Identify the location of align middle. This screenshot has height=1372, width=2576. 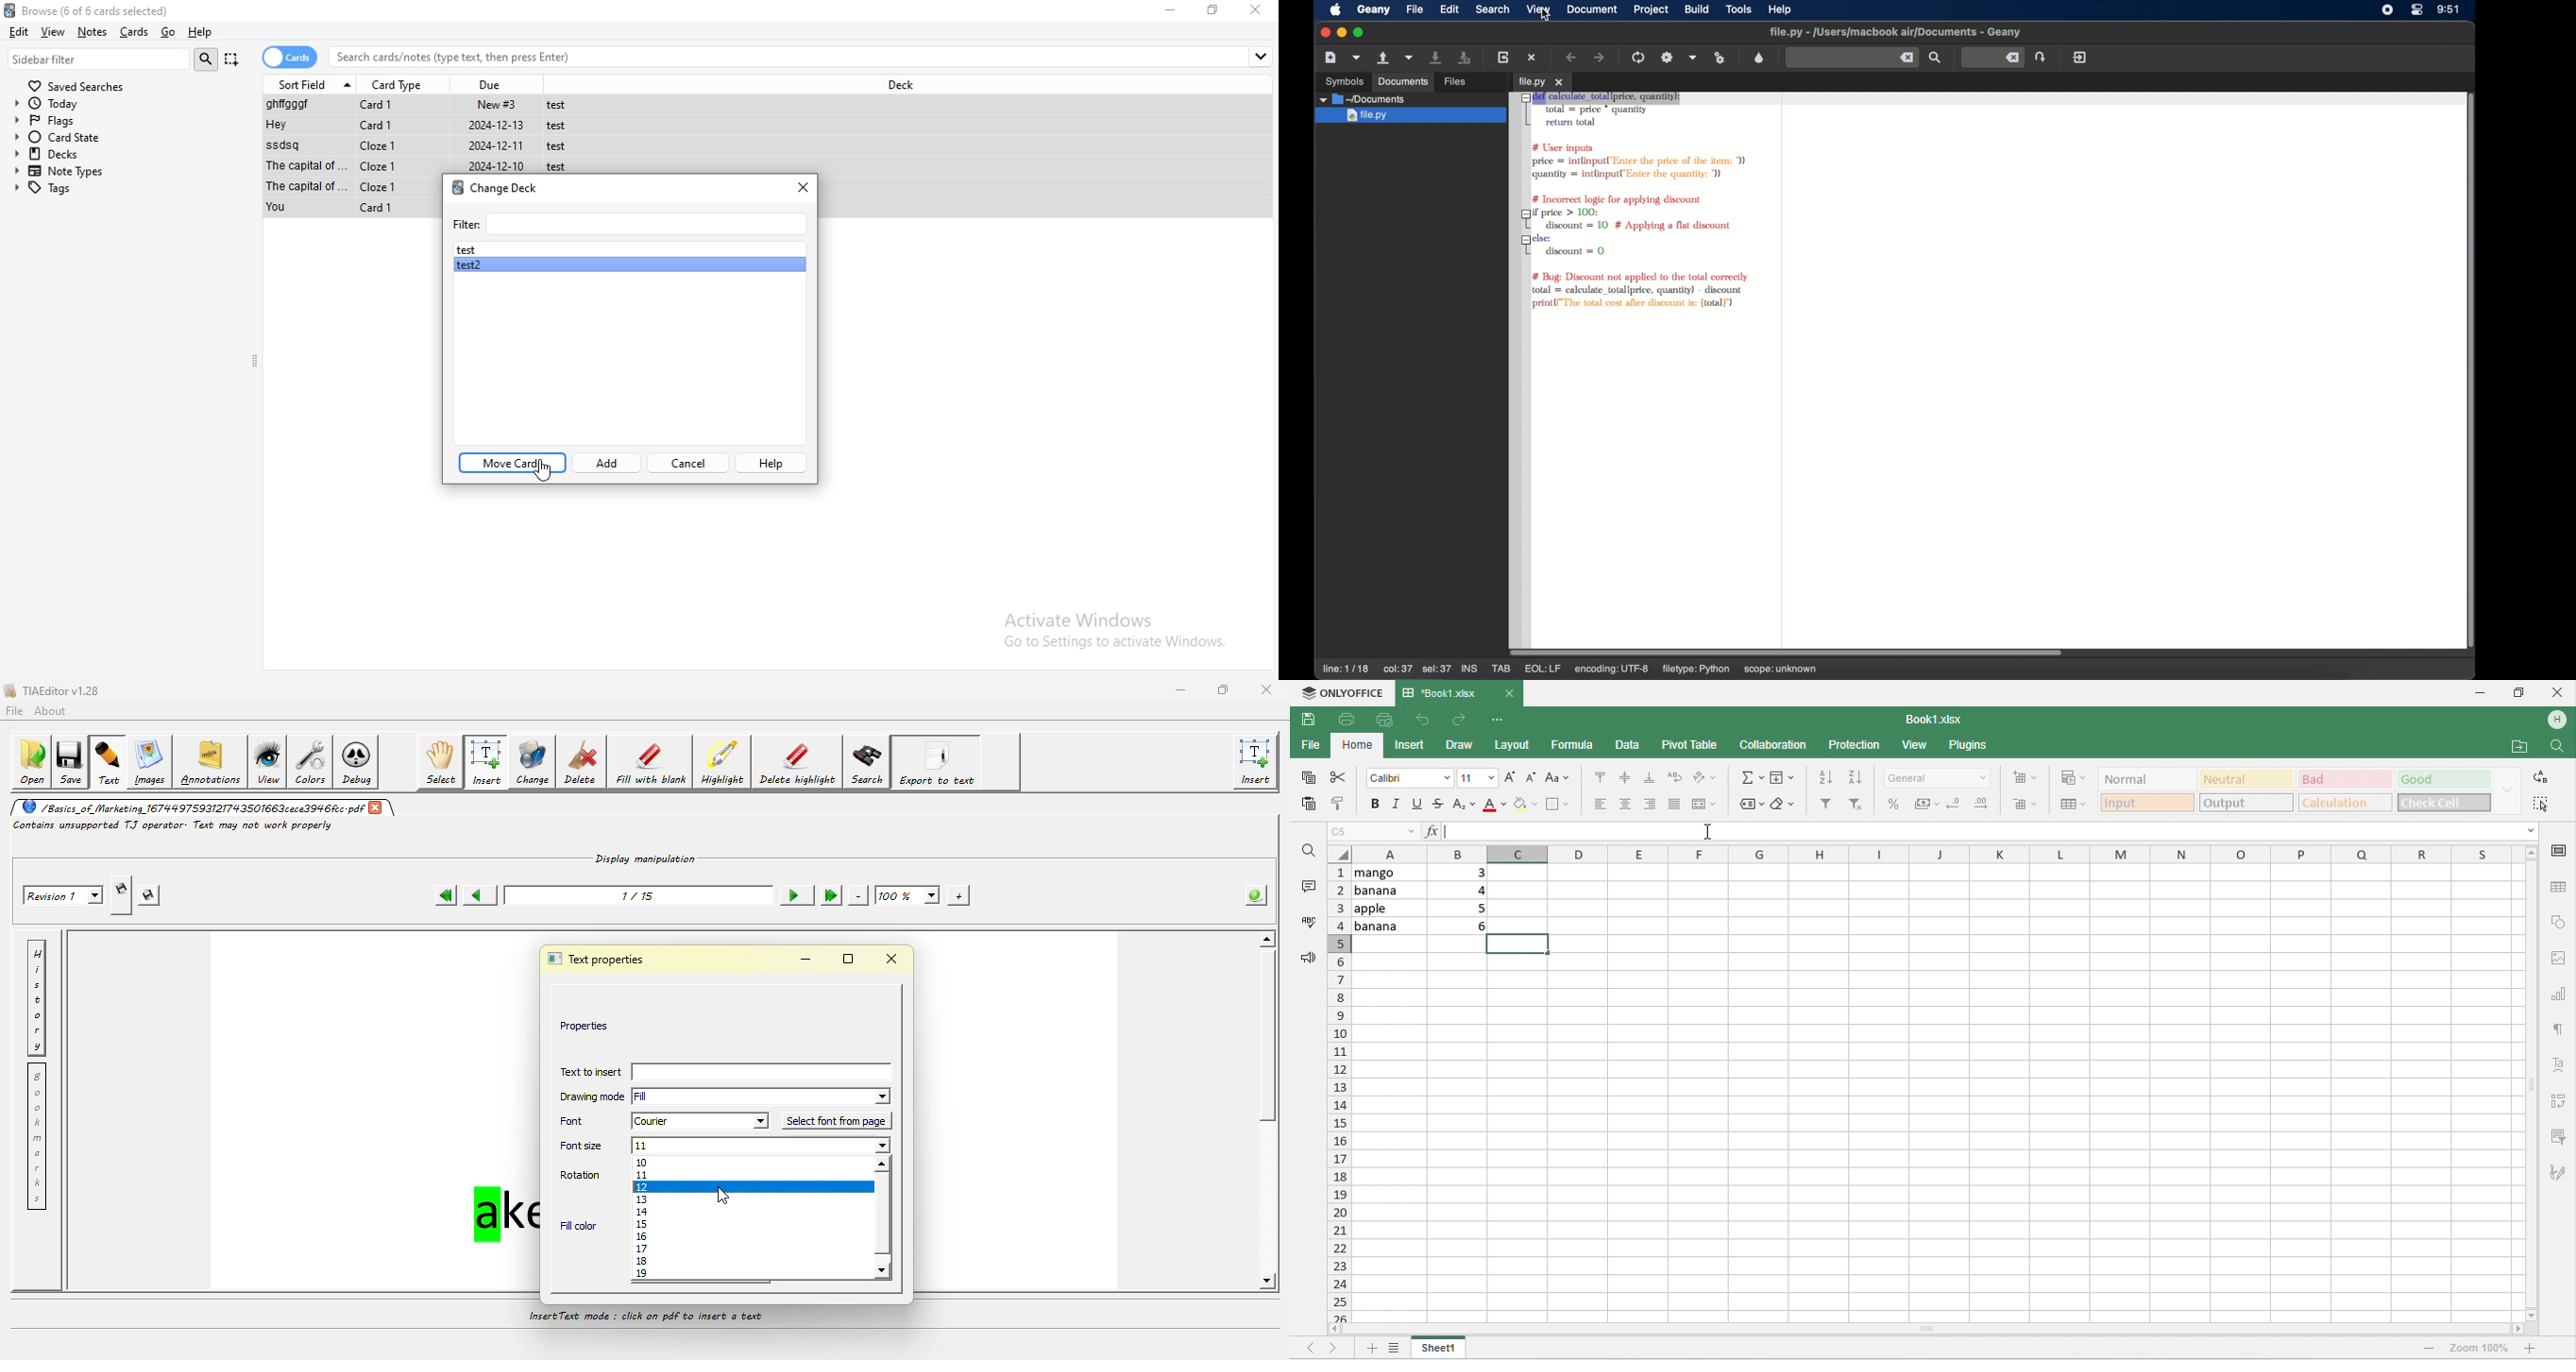
(1627, 778).